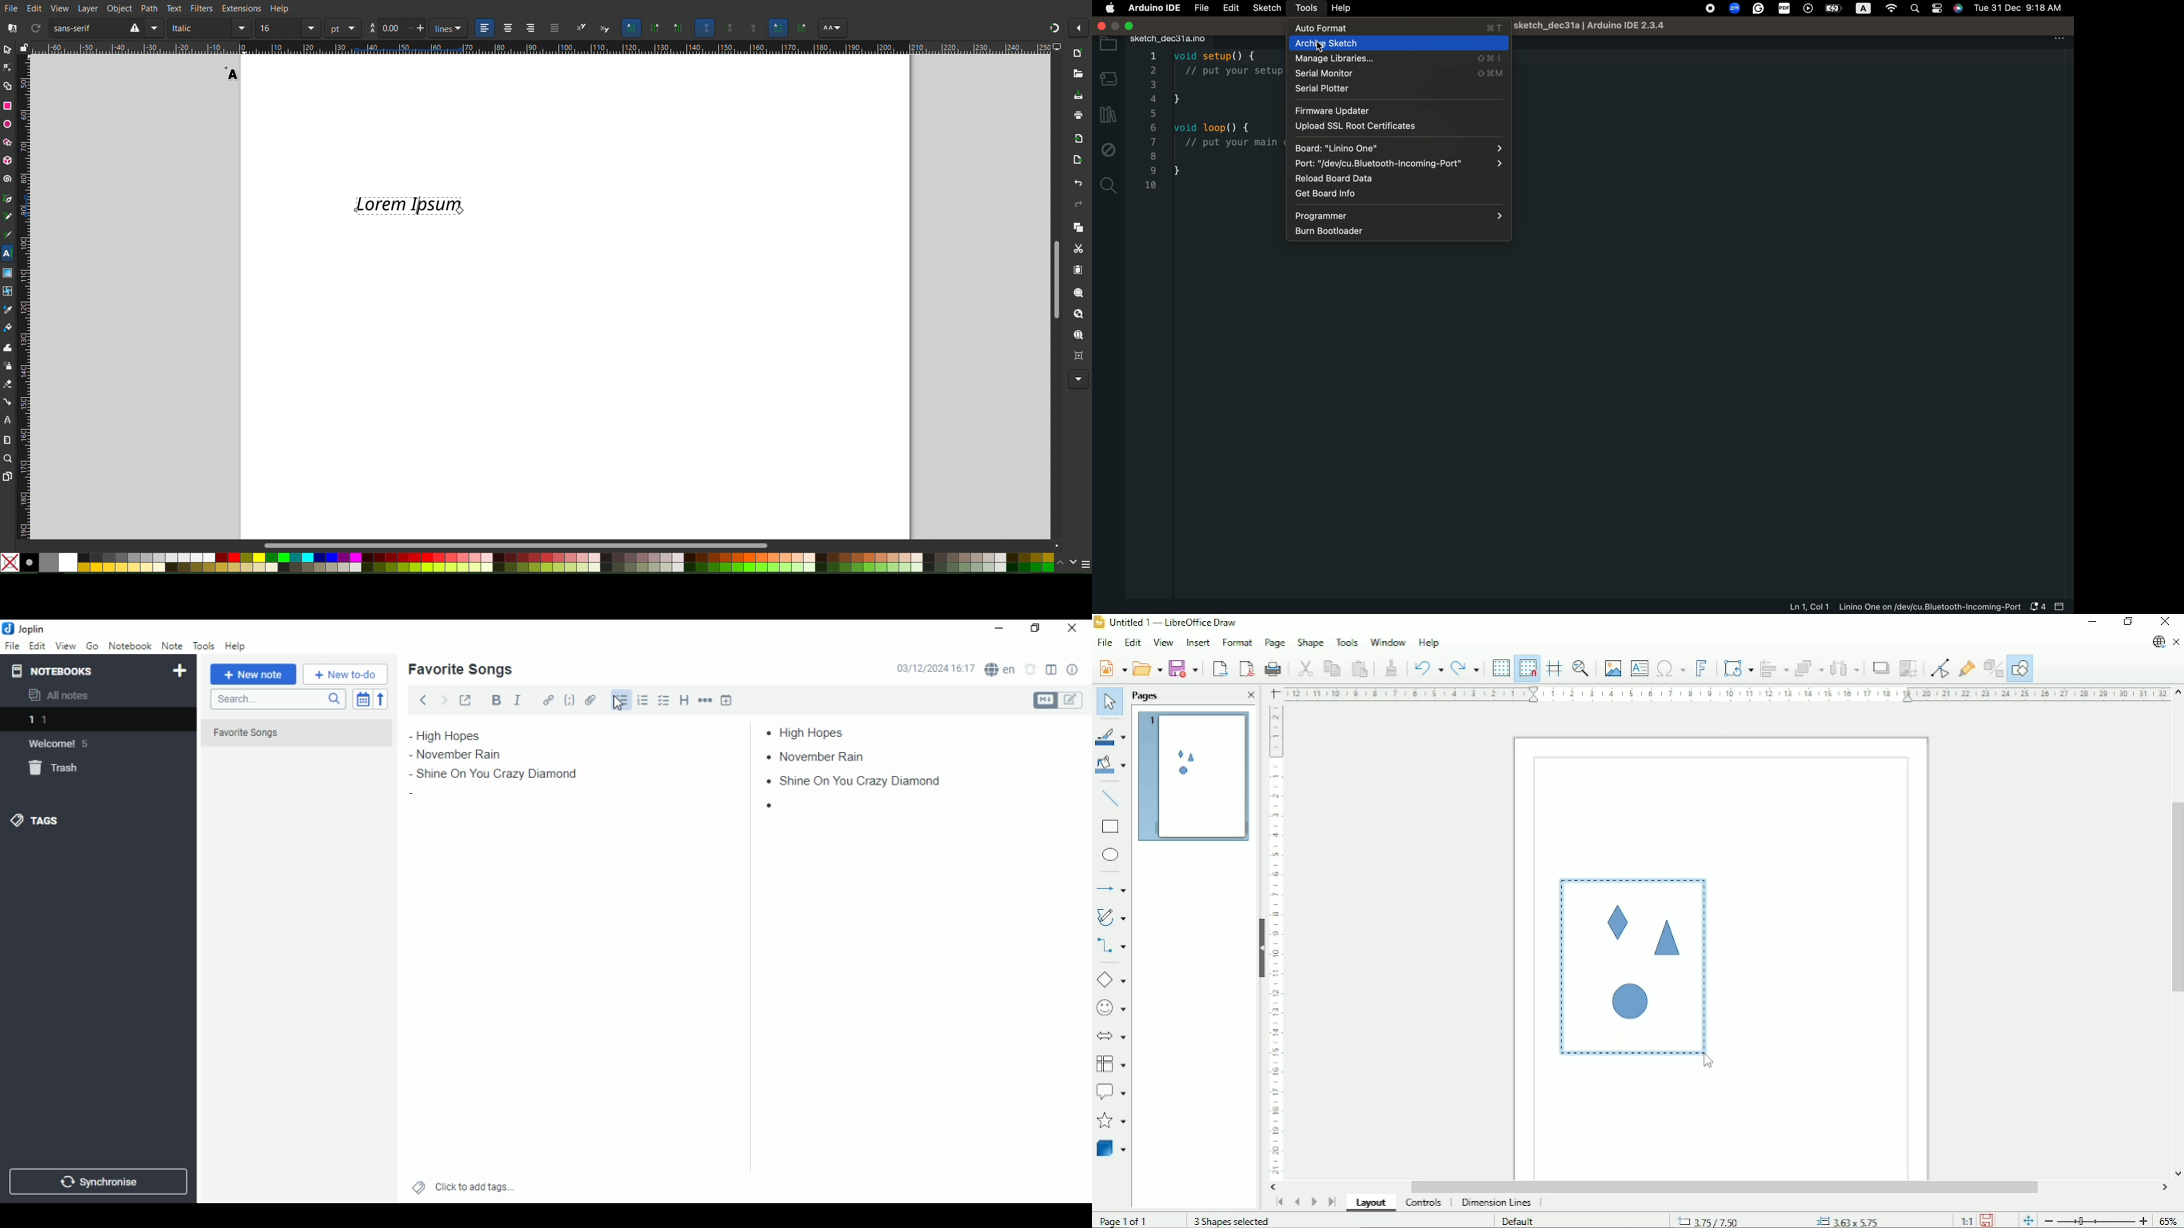 The image size is (2184, 1232). I want to click on forward, so click(444, 698).